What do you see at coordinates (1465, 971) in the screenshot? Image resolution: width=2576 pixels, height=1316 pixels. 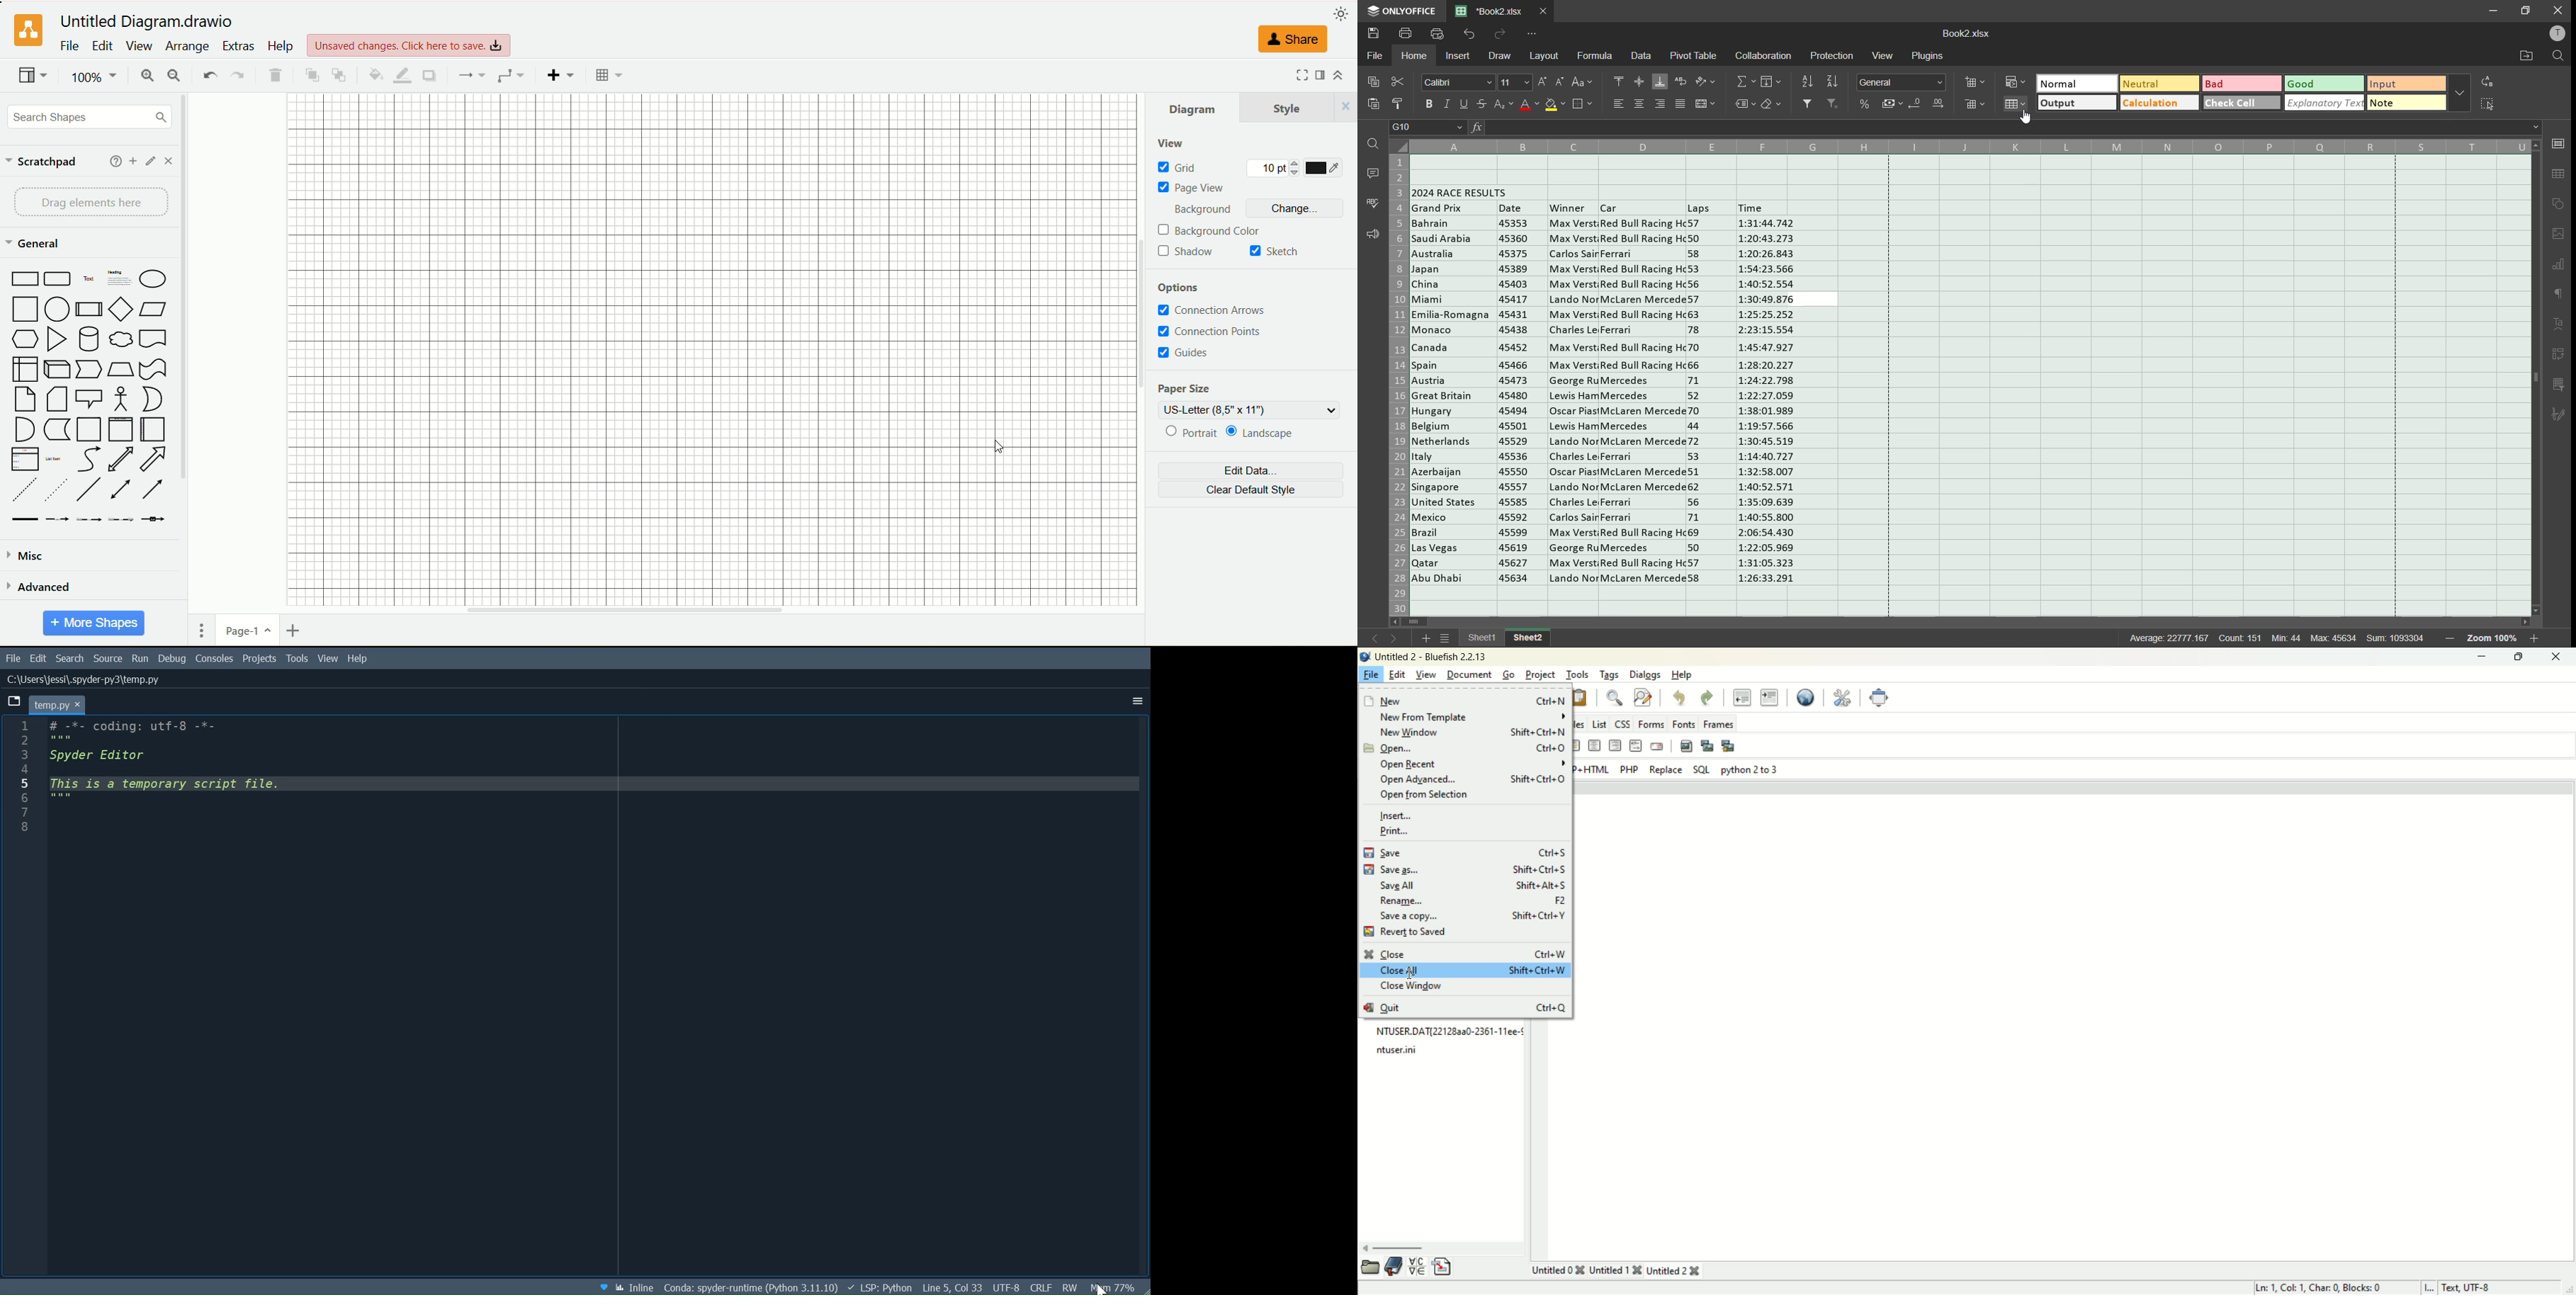 I see `close all` at bounding box center [1465, 971].